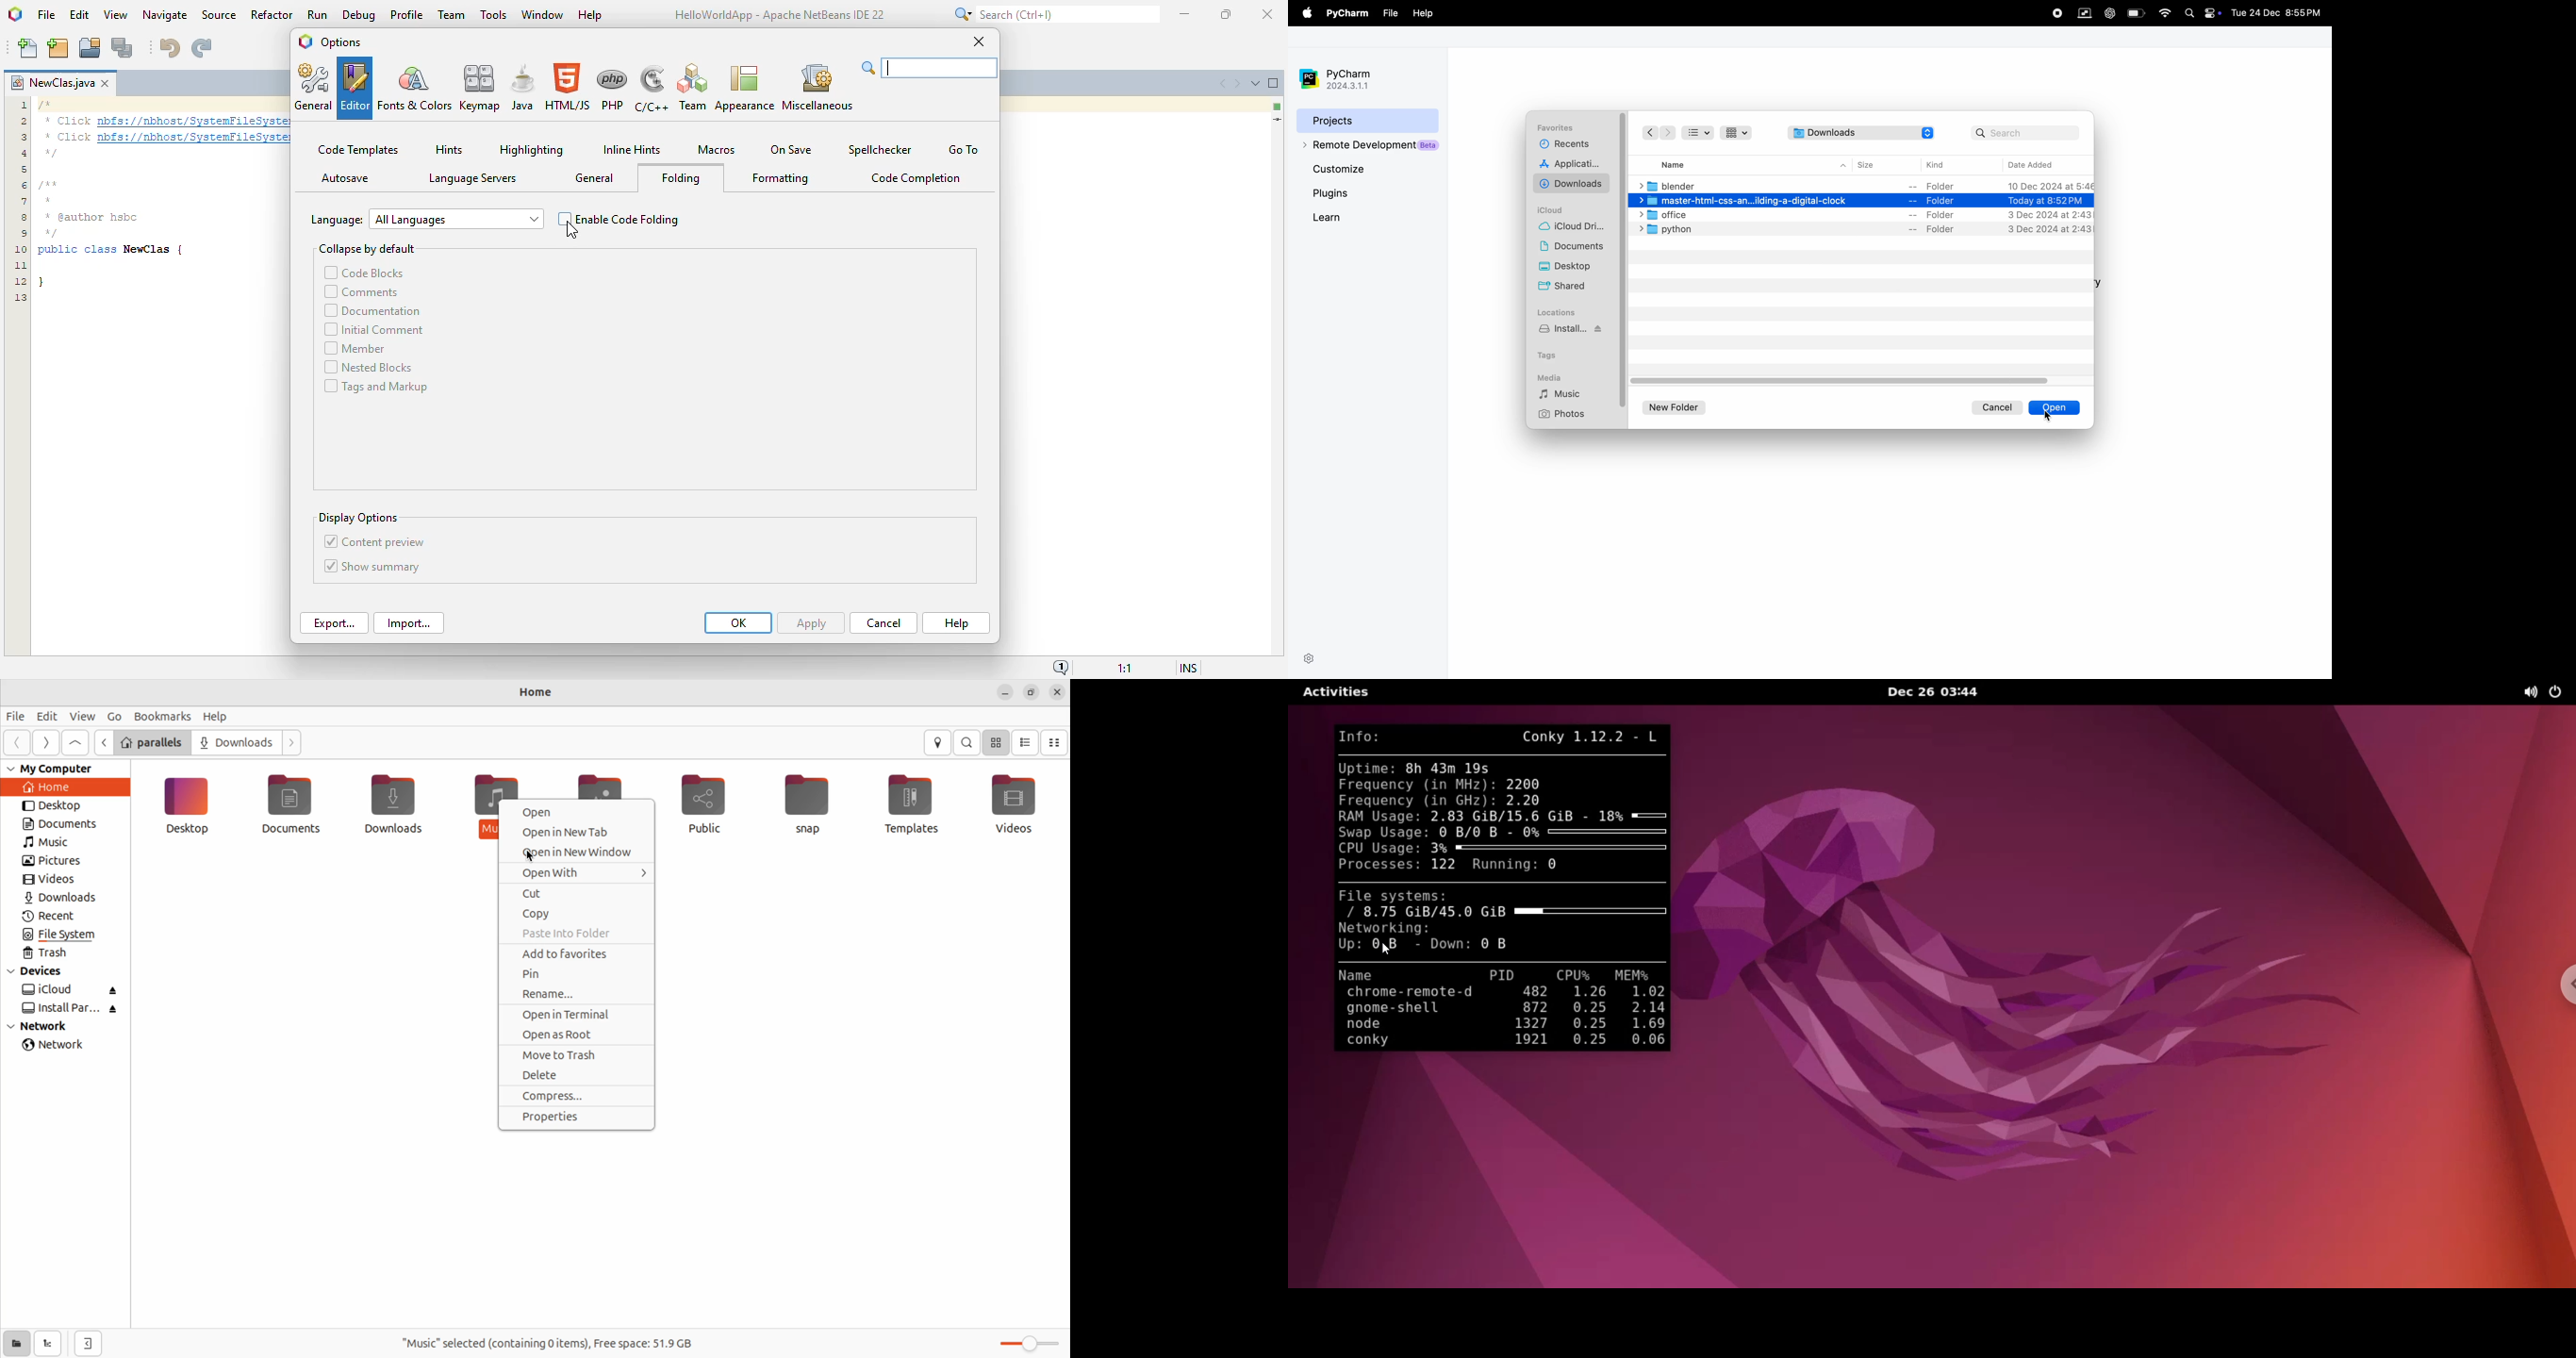 The image size is (2576, 1372). I want to click on resize, so click(1034, 692).